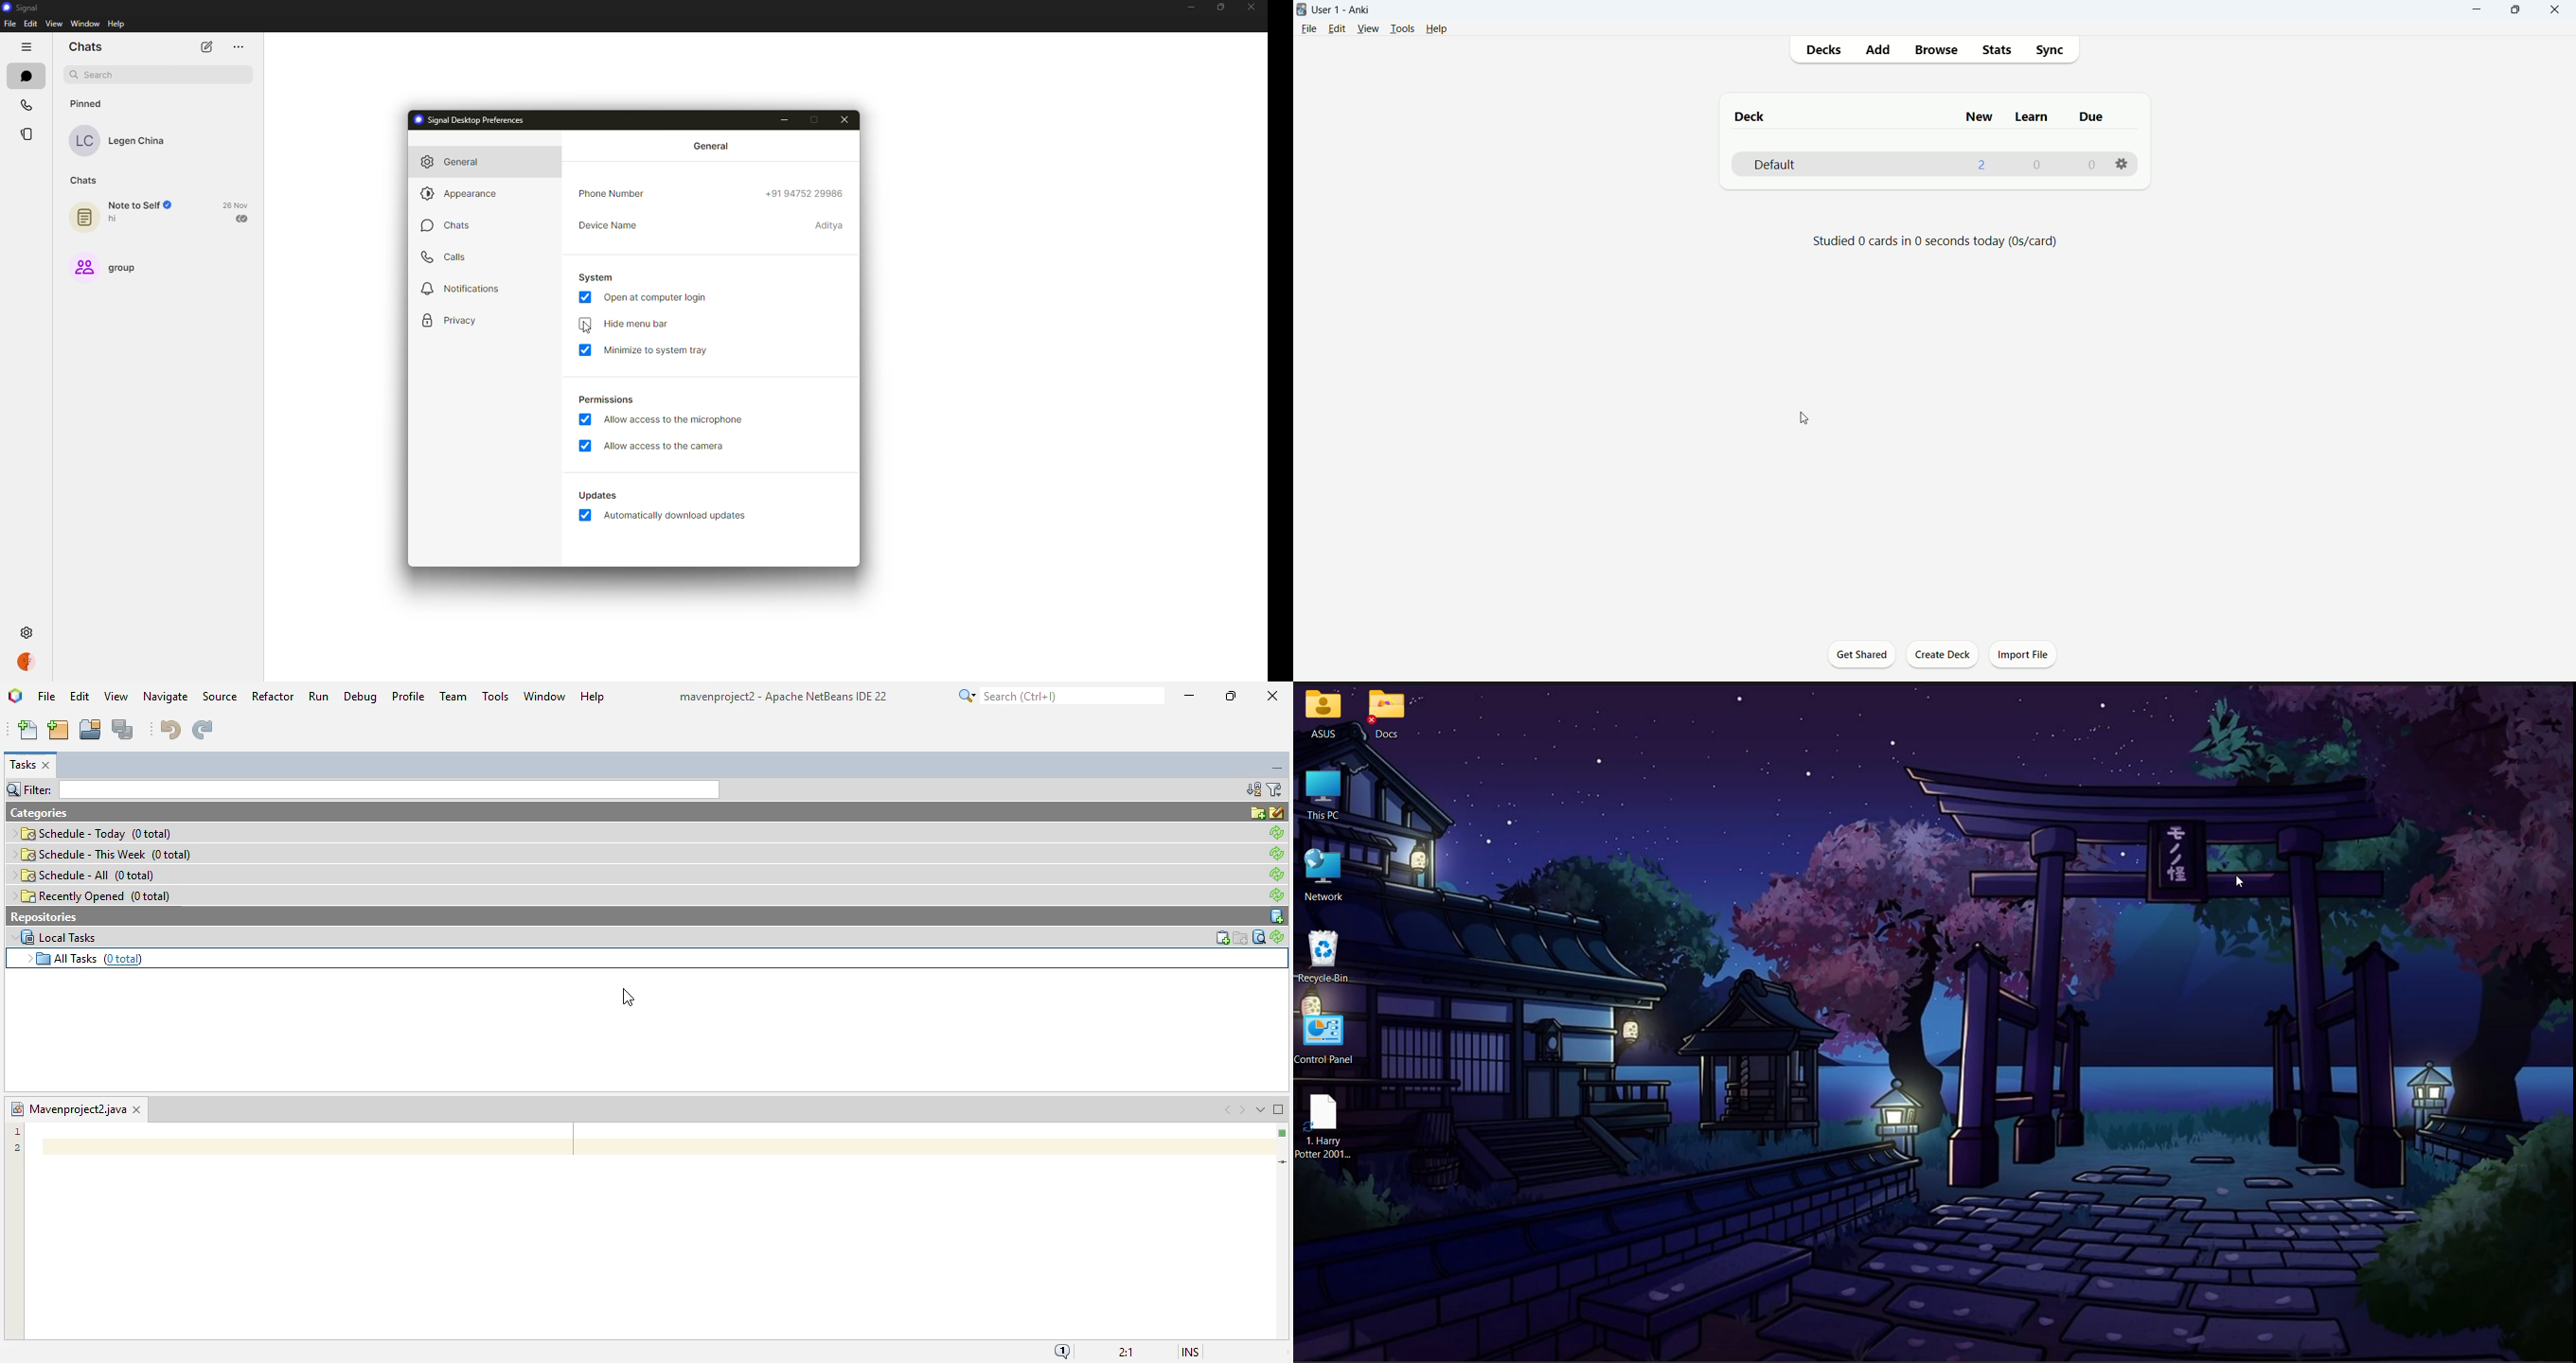 This screenshot has width=2576, height=1372. I want to click on signal desktop preferences, so click(470, 119).